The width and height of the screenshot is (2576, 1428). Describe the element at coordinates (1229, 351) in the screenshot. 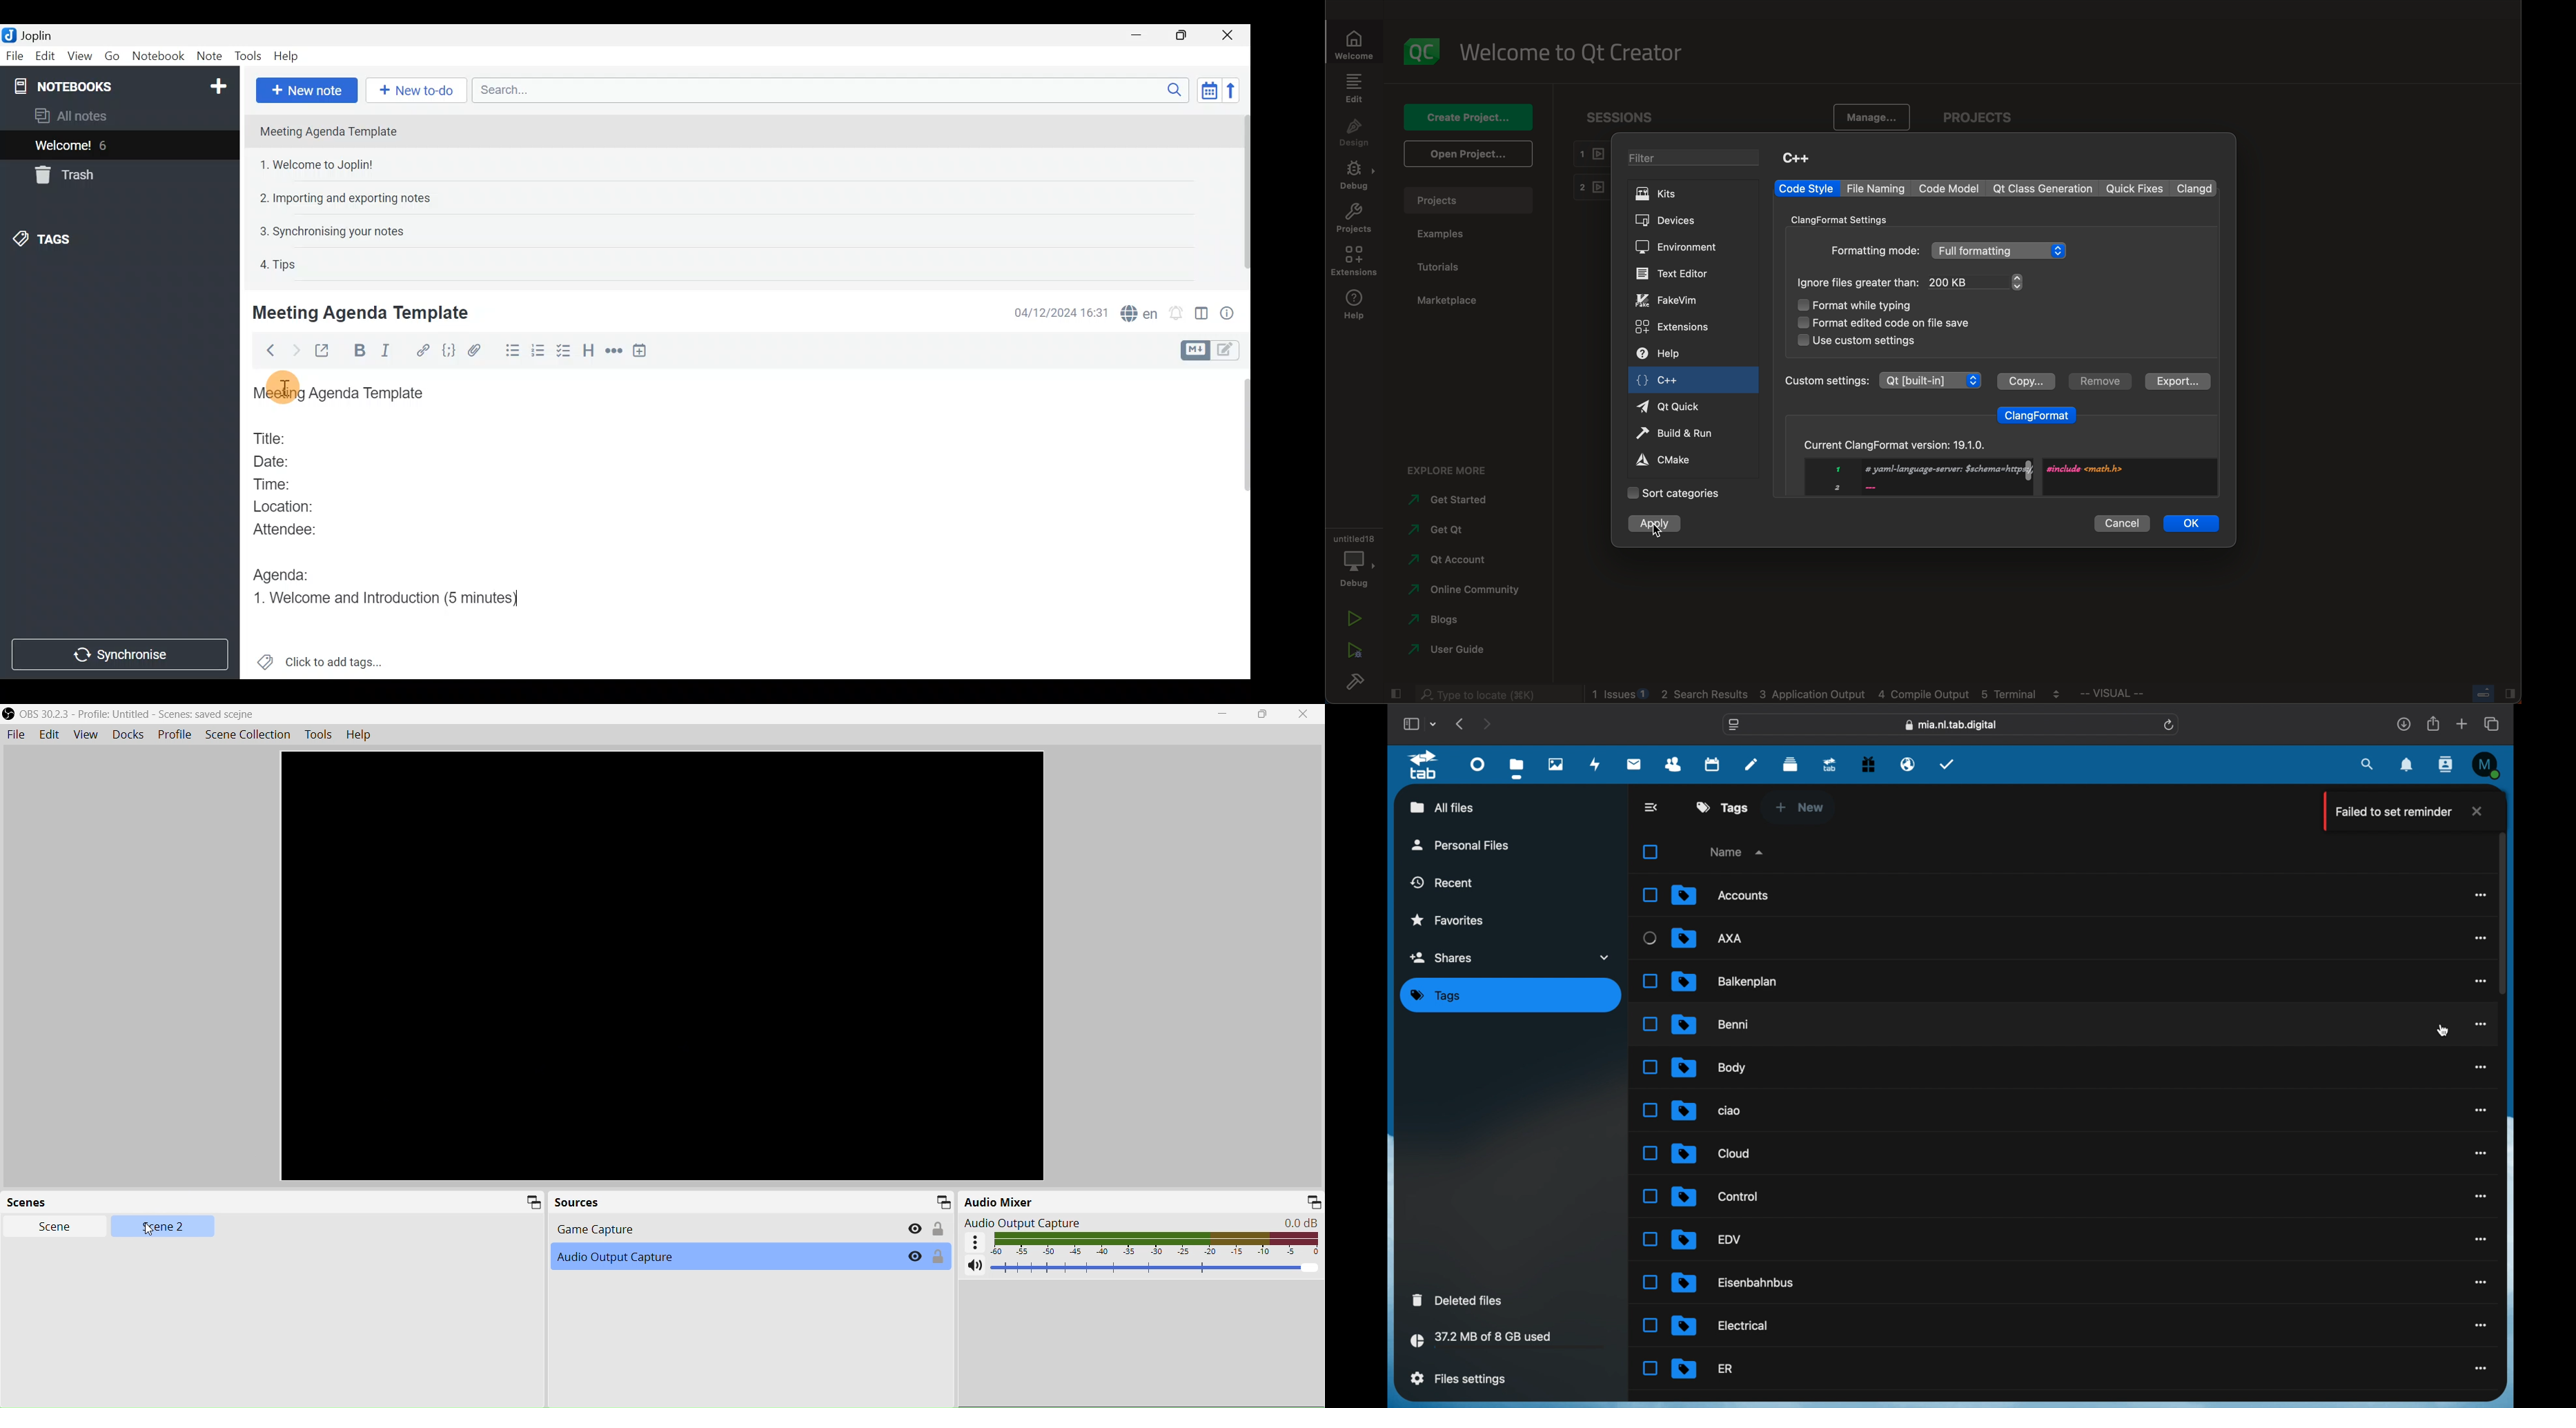

I see `Toggle editors` at that location.